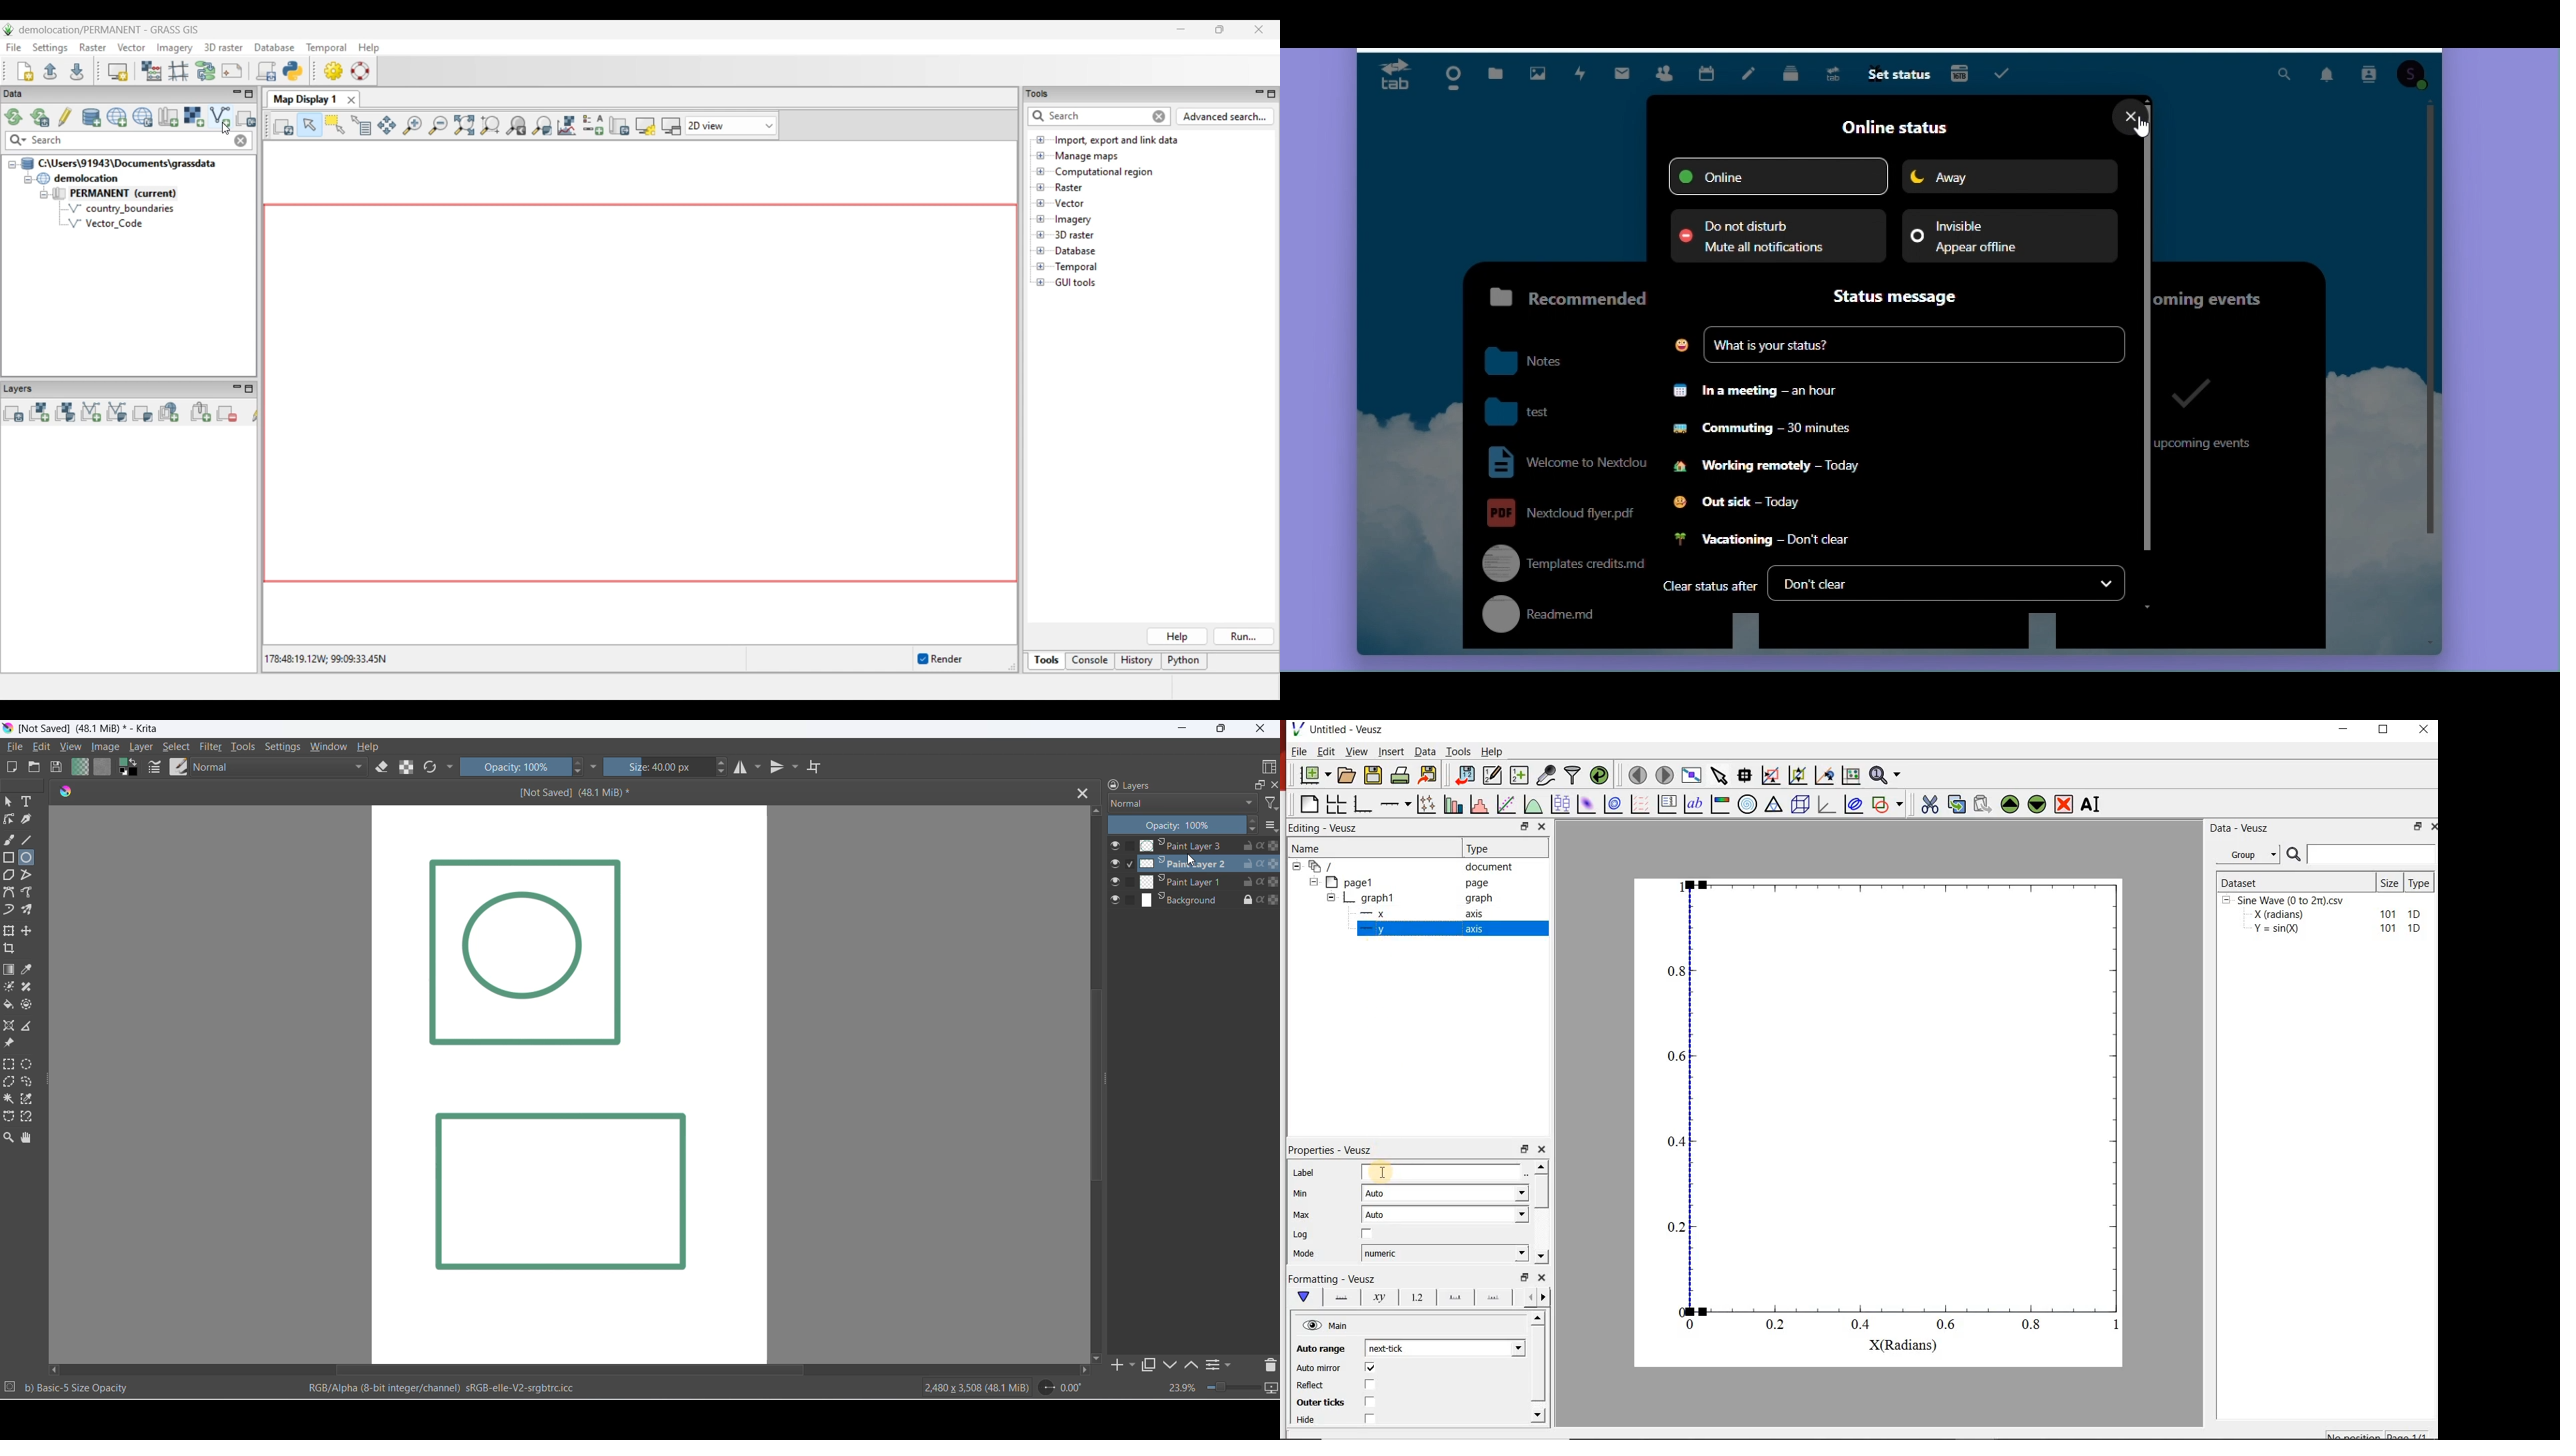  Describe the element at coordinates (1637, 774) in the screenshot. I see `go to previous page` at that location.